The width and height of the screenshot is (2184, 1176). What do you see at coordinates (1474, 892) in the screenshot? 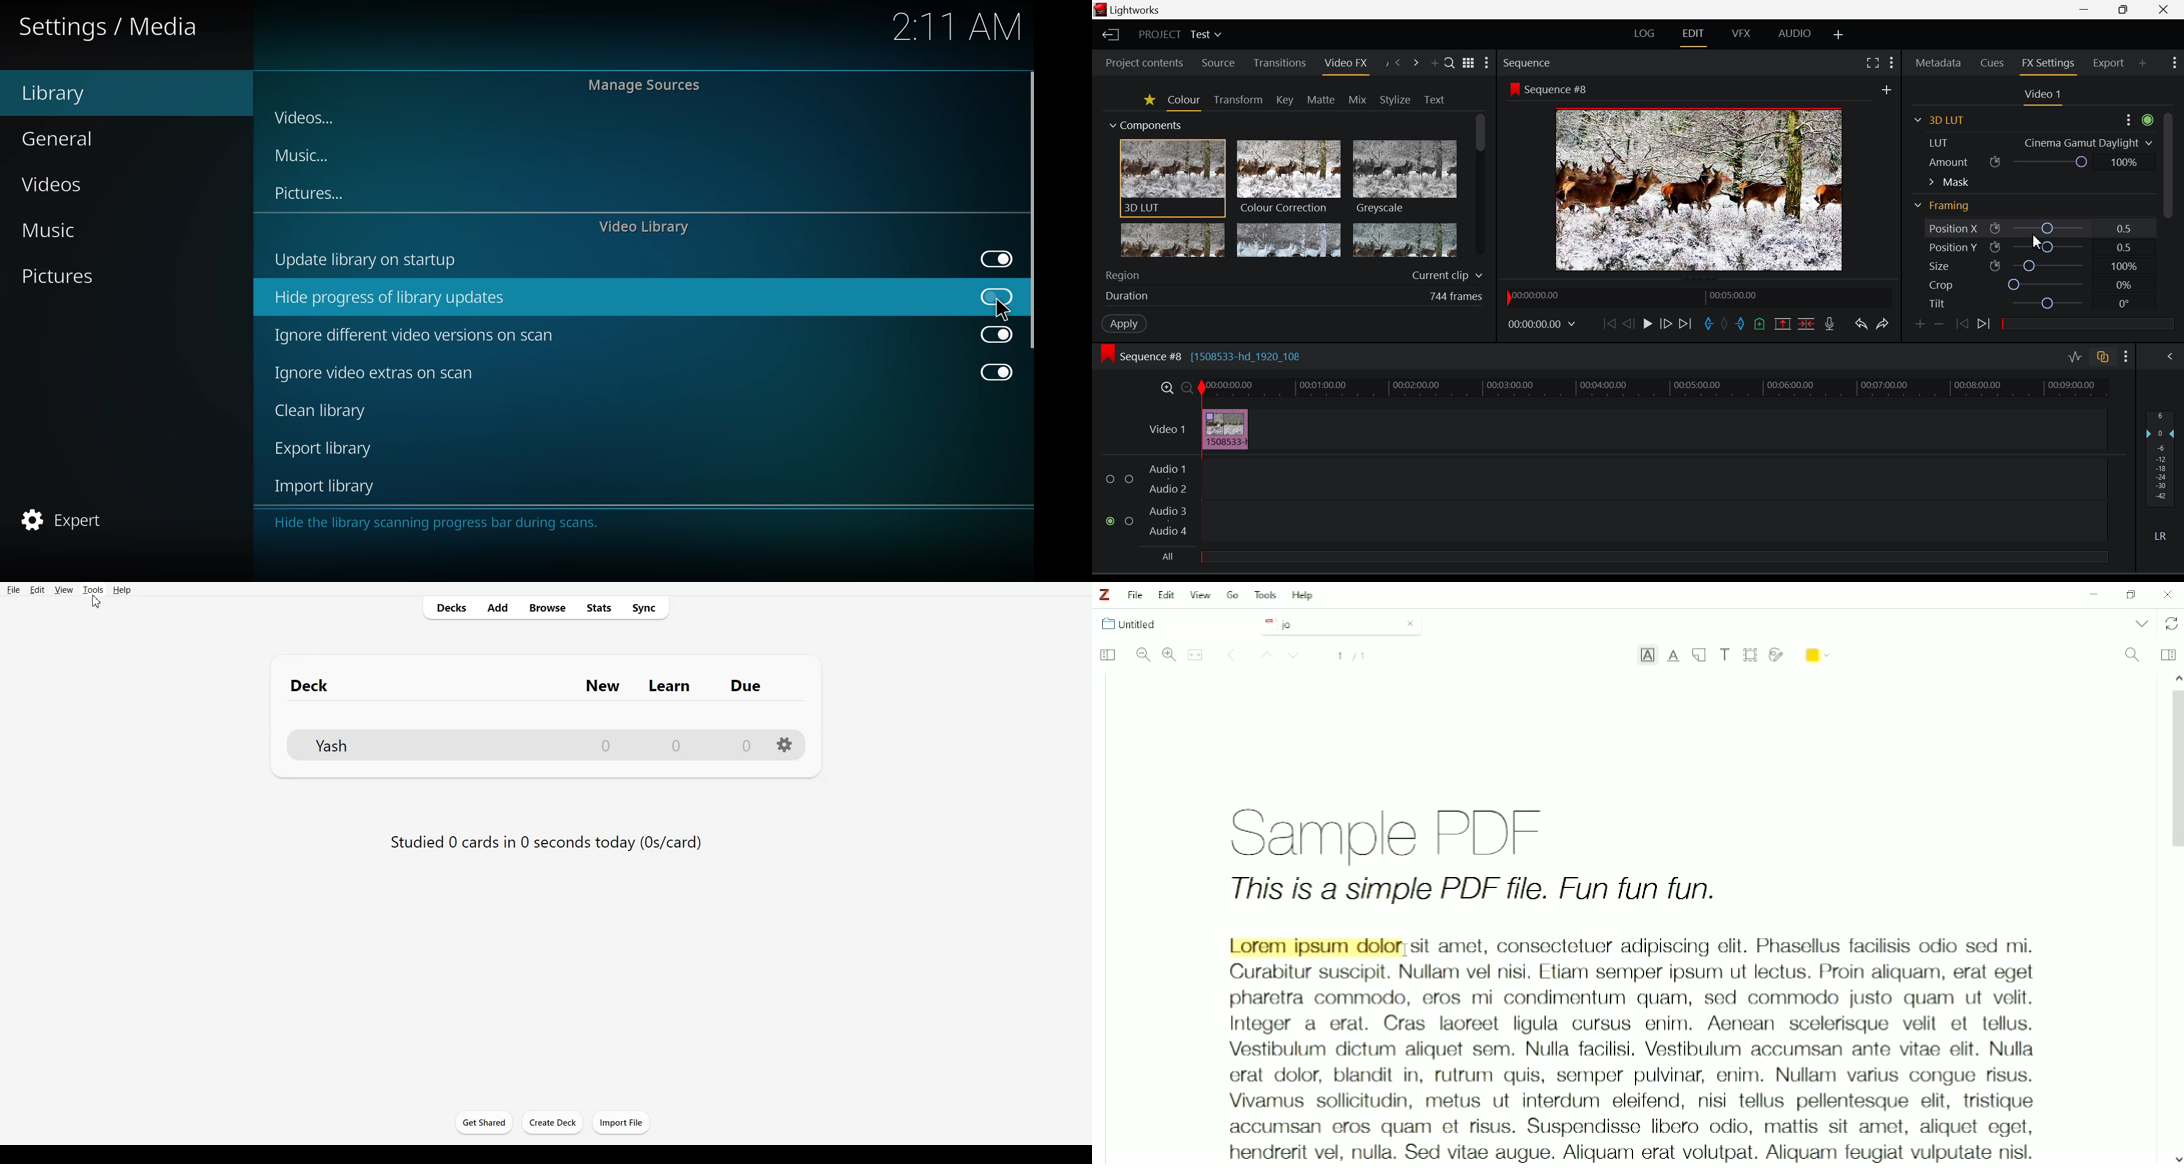
I see `This is a simple PDF file. Fun fun fun.` at bounding box center [1474, 892].